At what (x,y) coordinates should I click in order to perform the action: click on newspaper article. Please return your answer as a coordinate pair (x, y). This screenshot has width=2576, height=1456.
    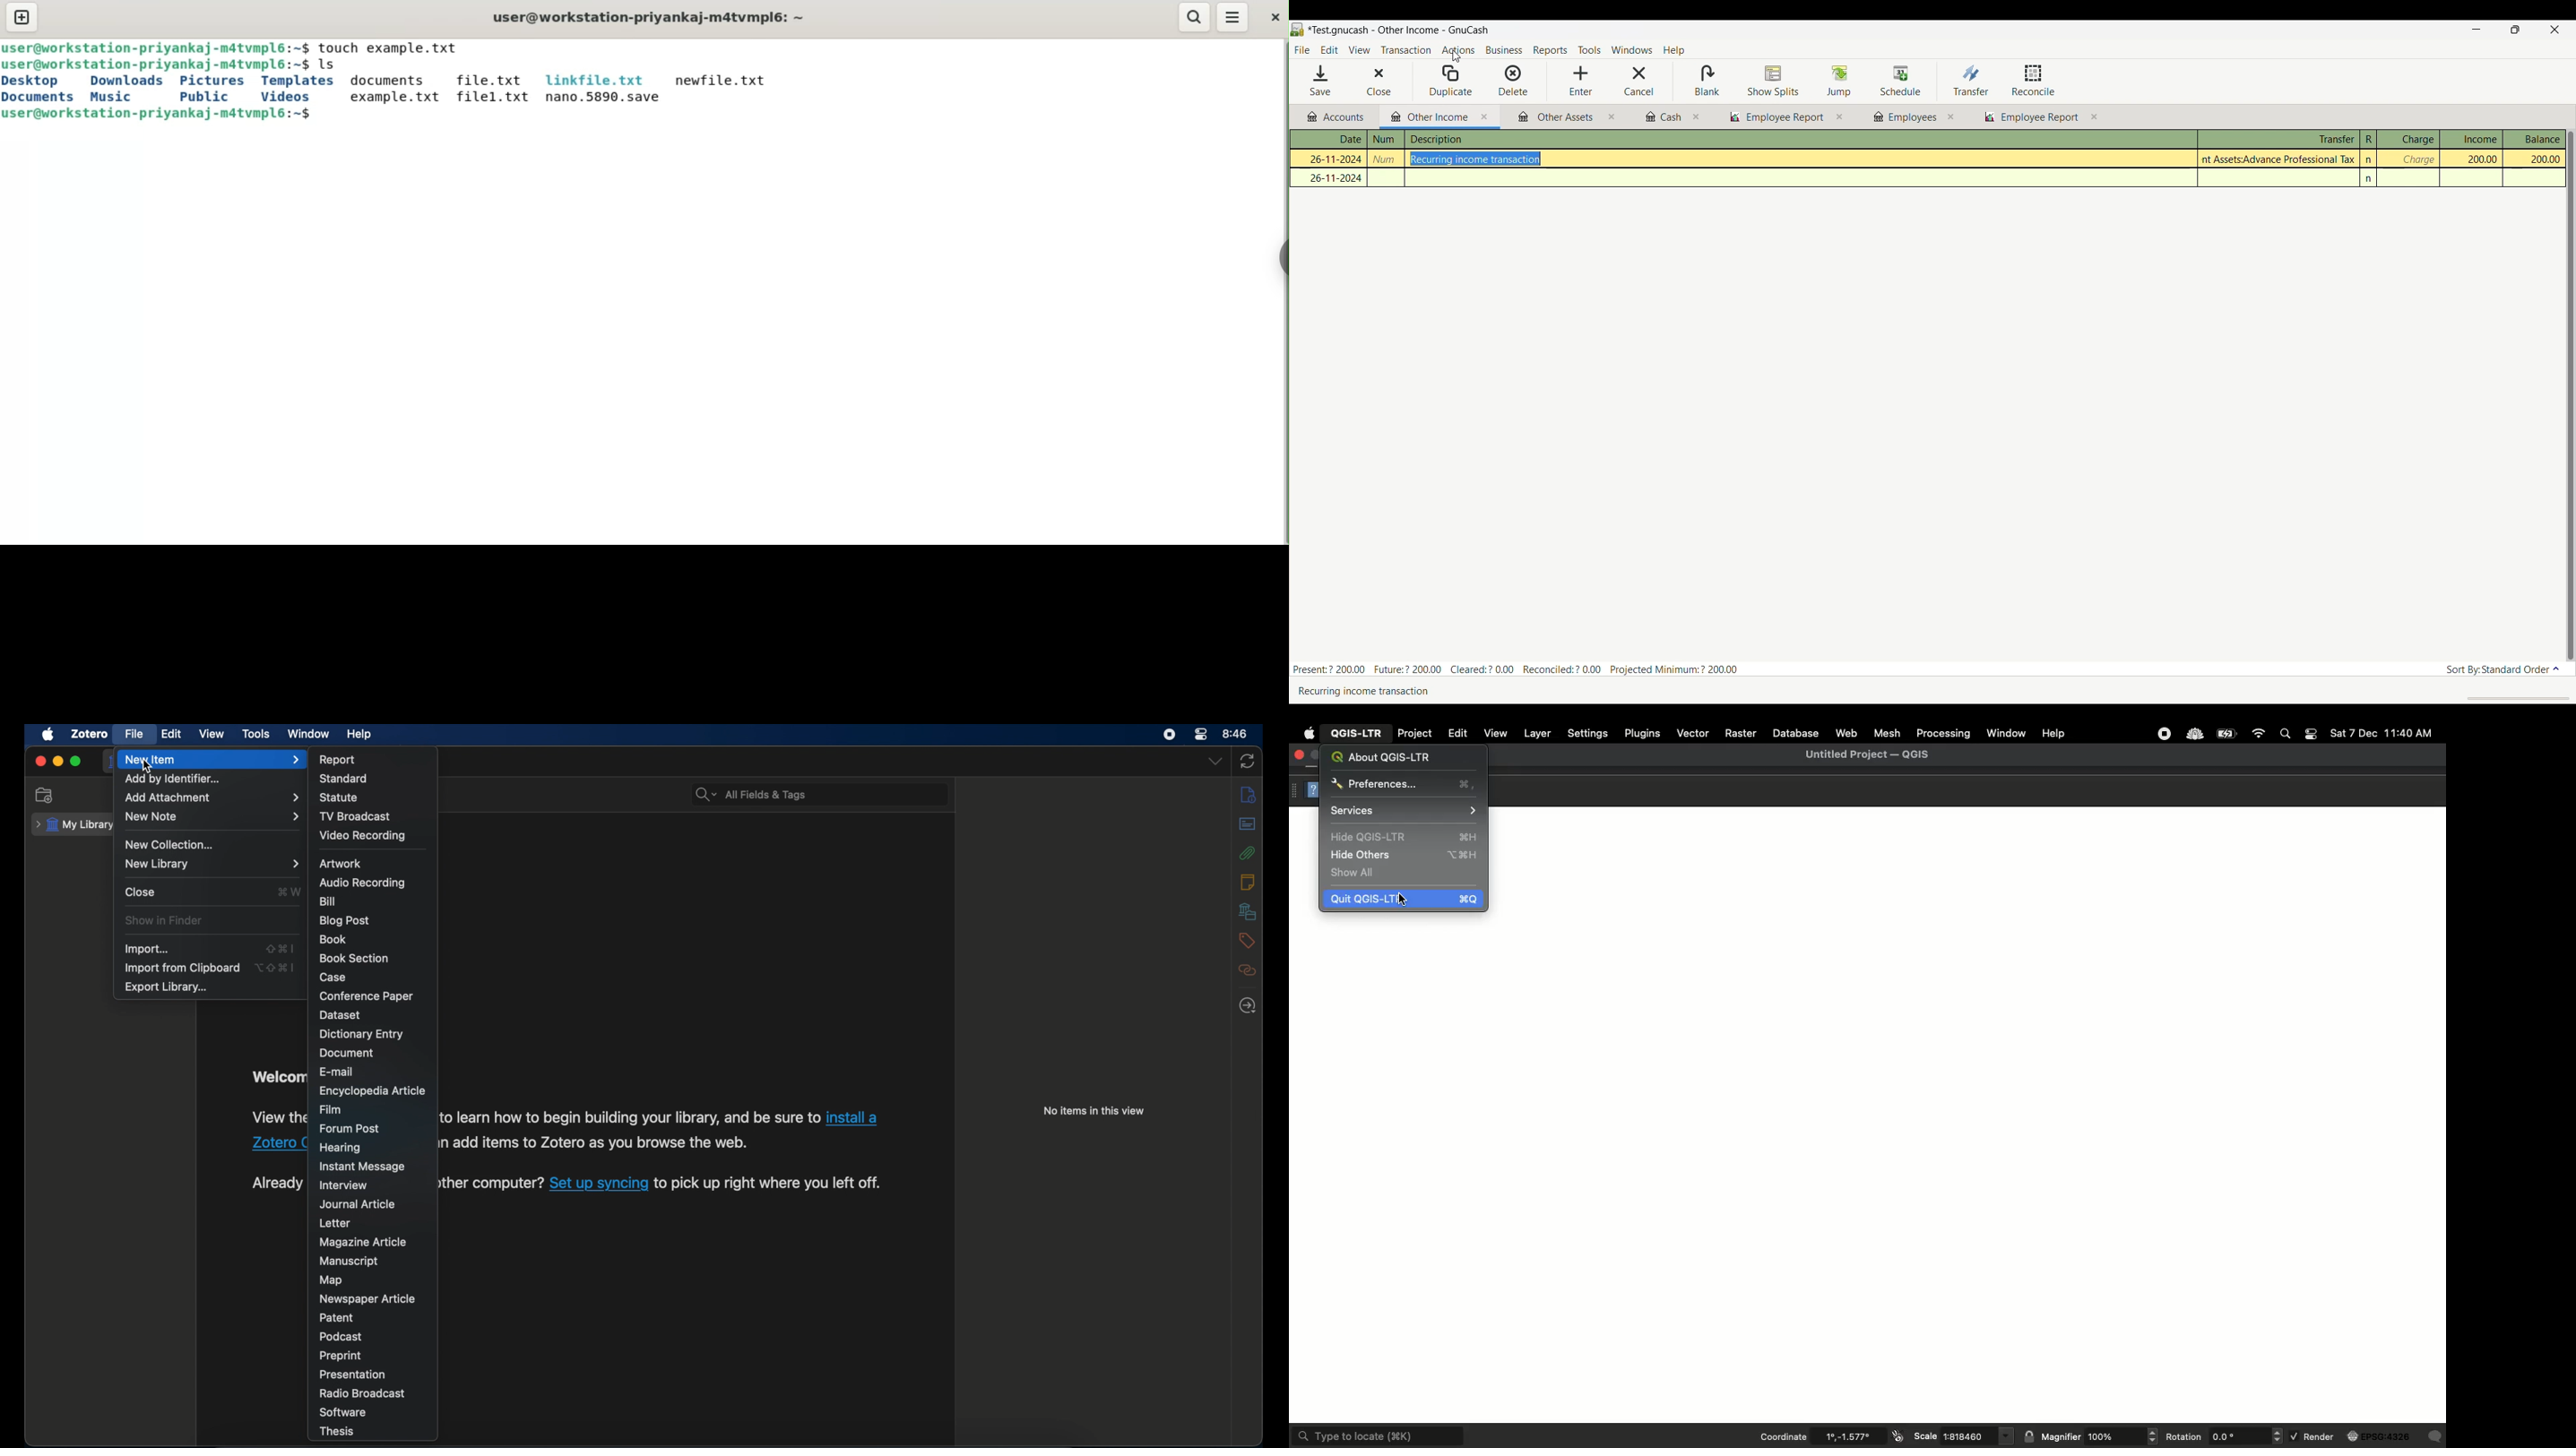
    Looking at the image, I should click on (367, 1299).